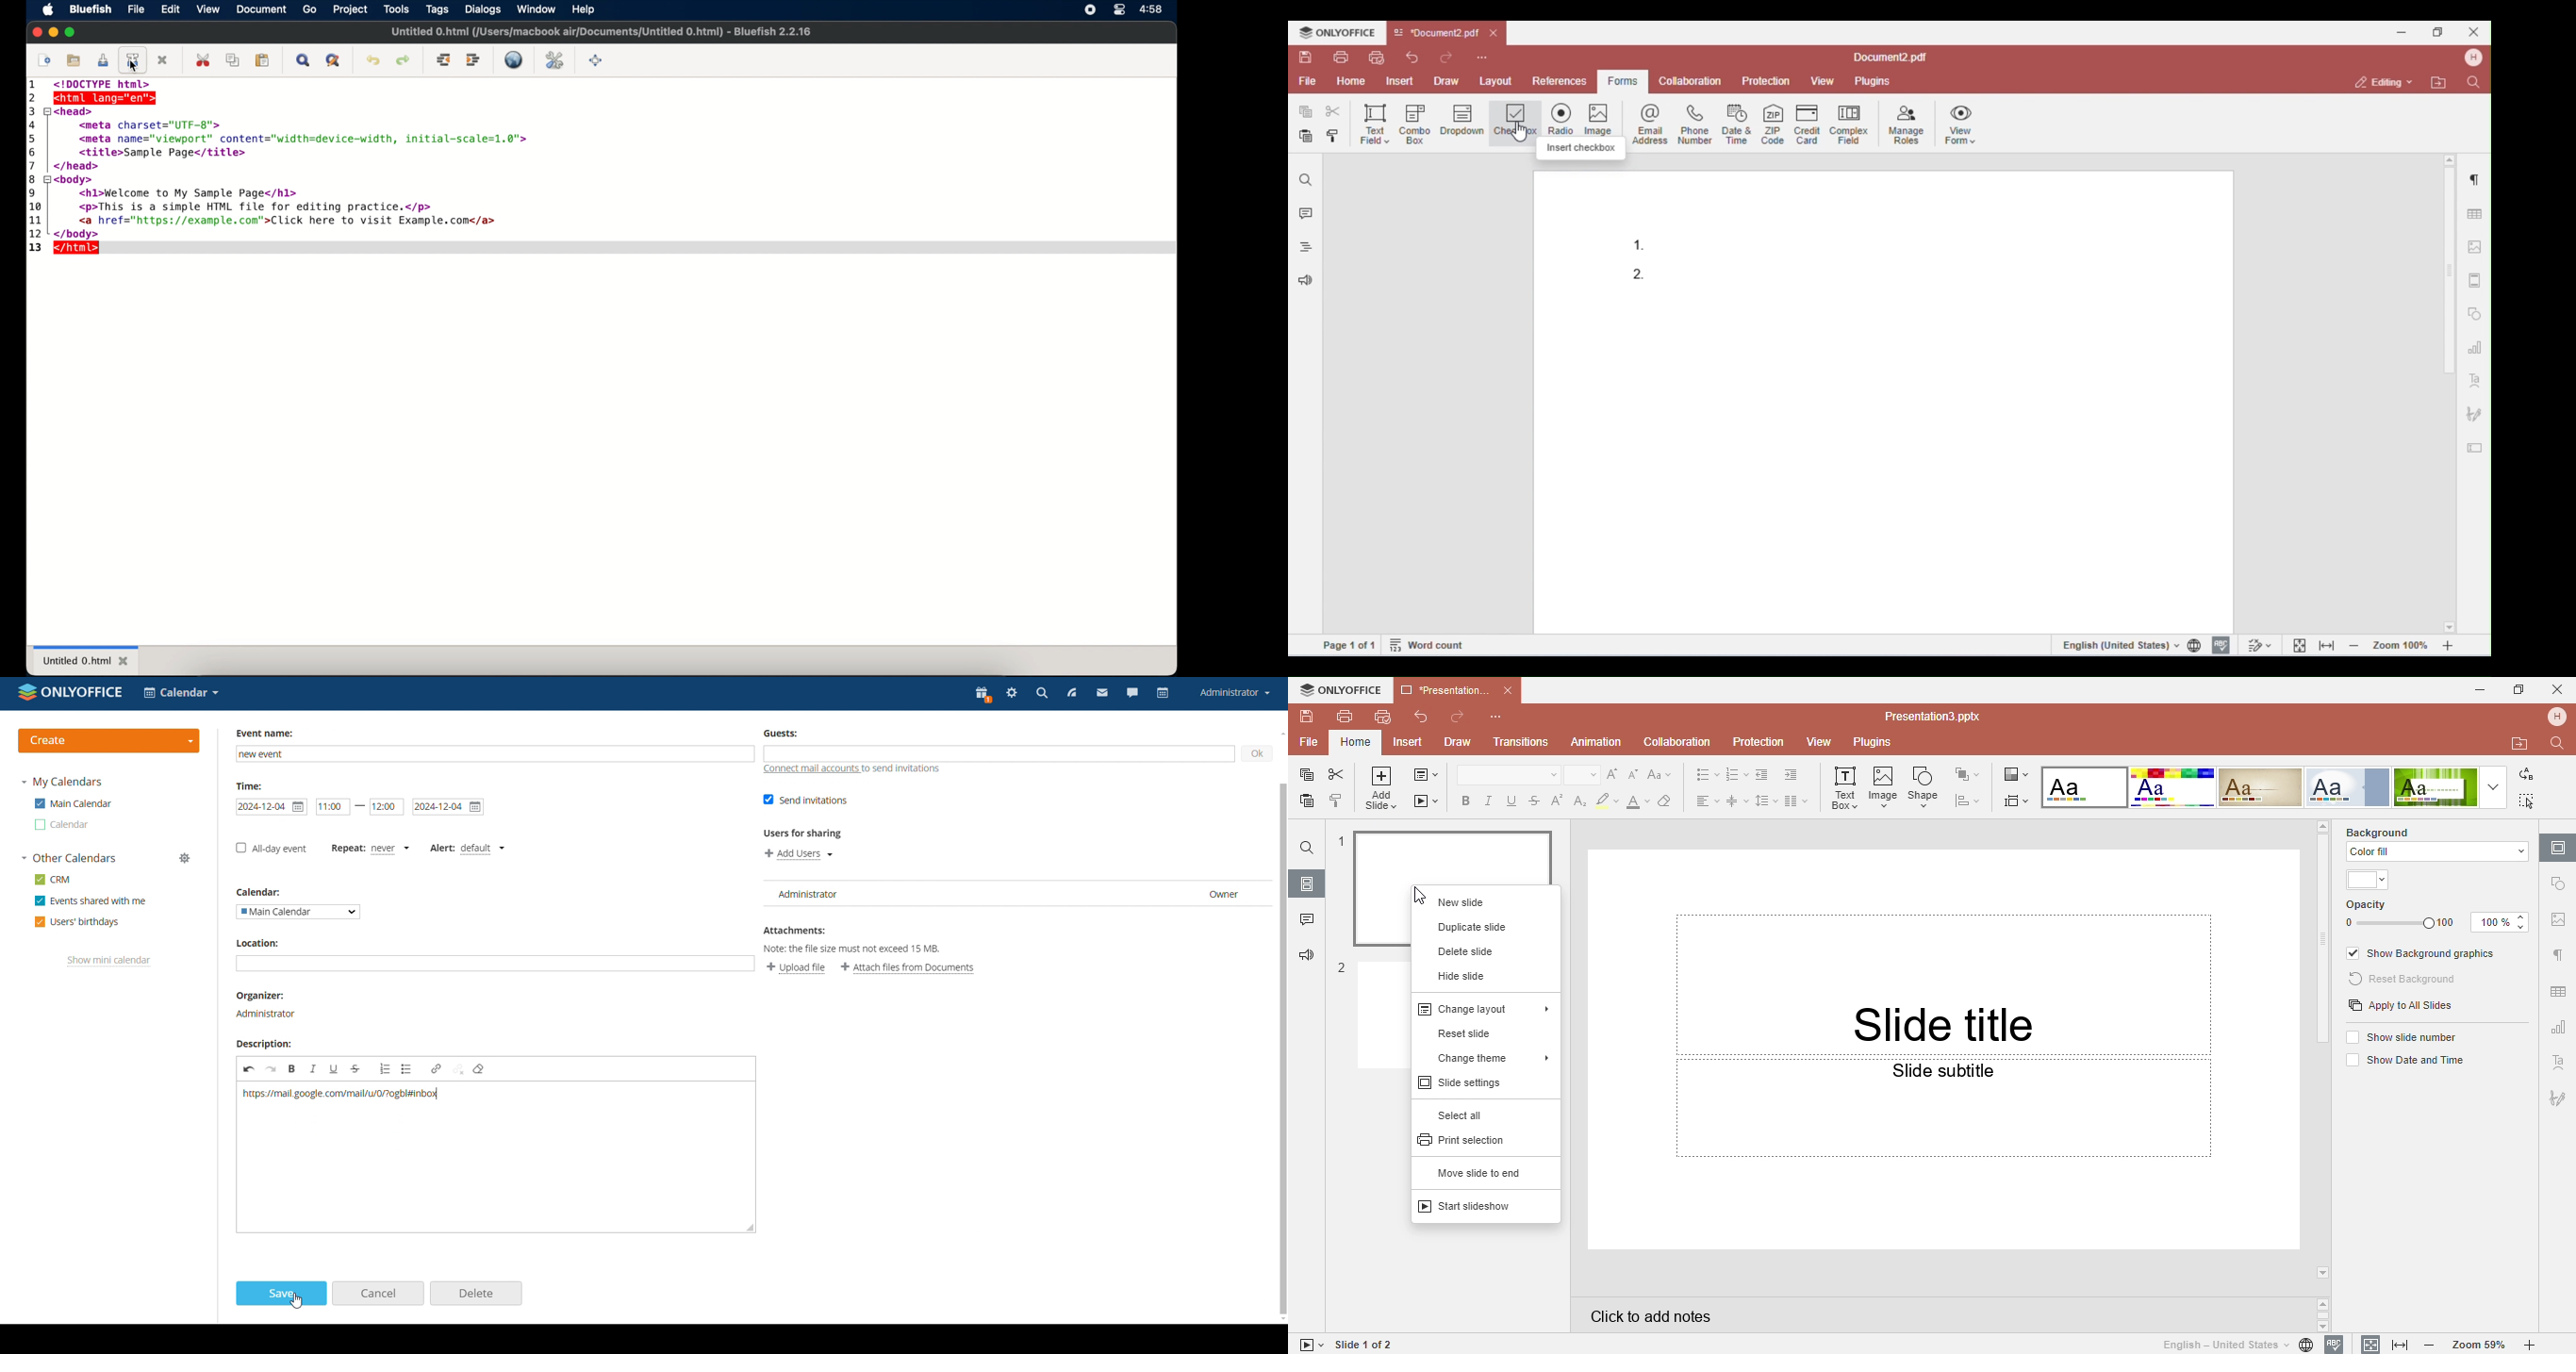 The height and width of the screenshot is (1372, 2576). I want to click on Italic, so click(1491, 801).